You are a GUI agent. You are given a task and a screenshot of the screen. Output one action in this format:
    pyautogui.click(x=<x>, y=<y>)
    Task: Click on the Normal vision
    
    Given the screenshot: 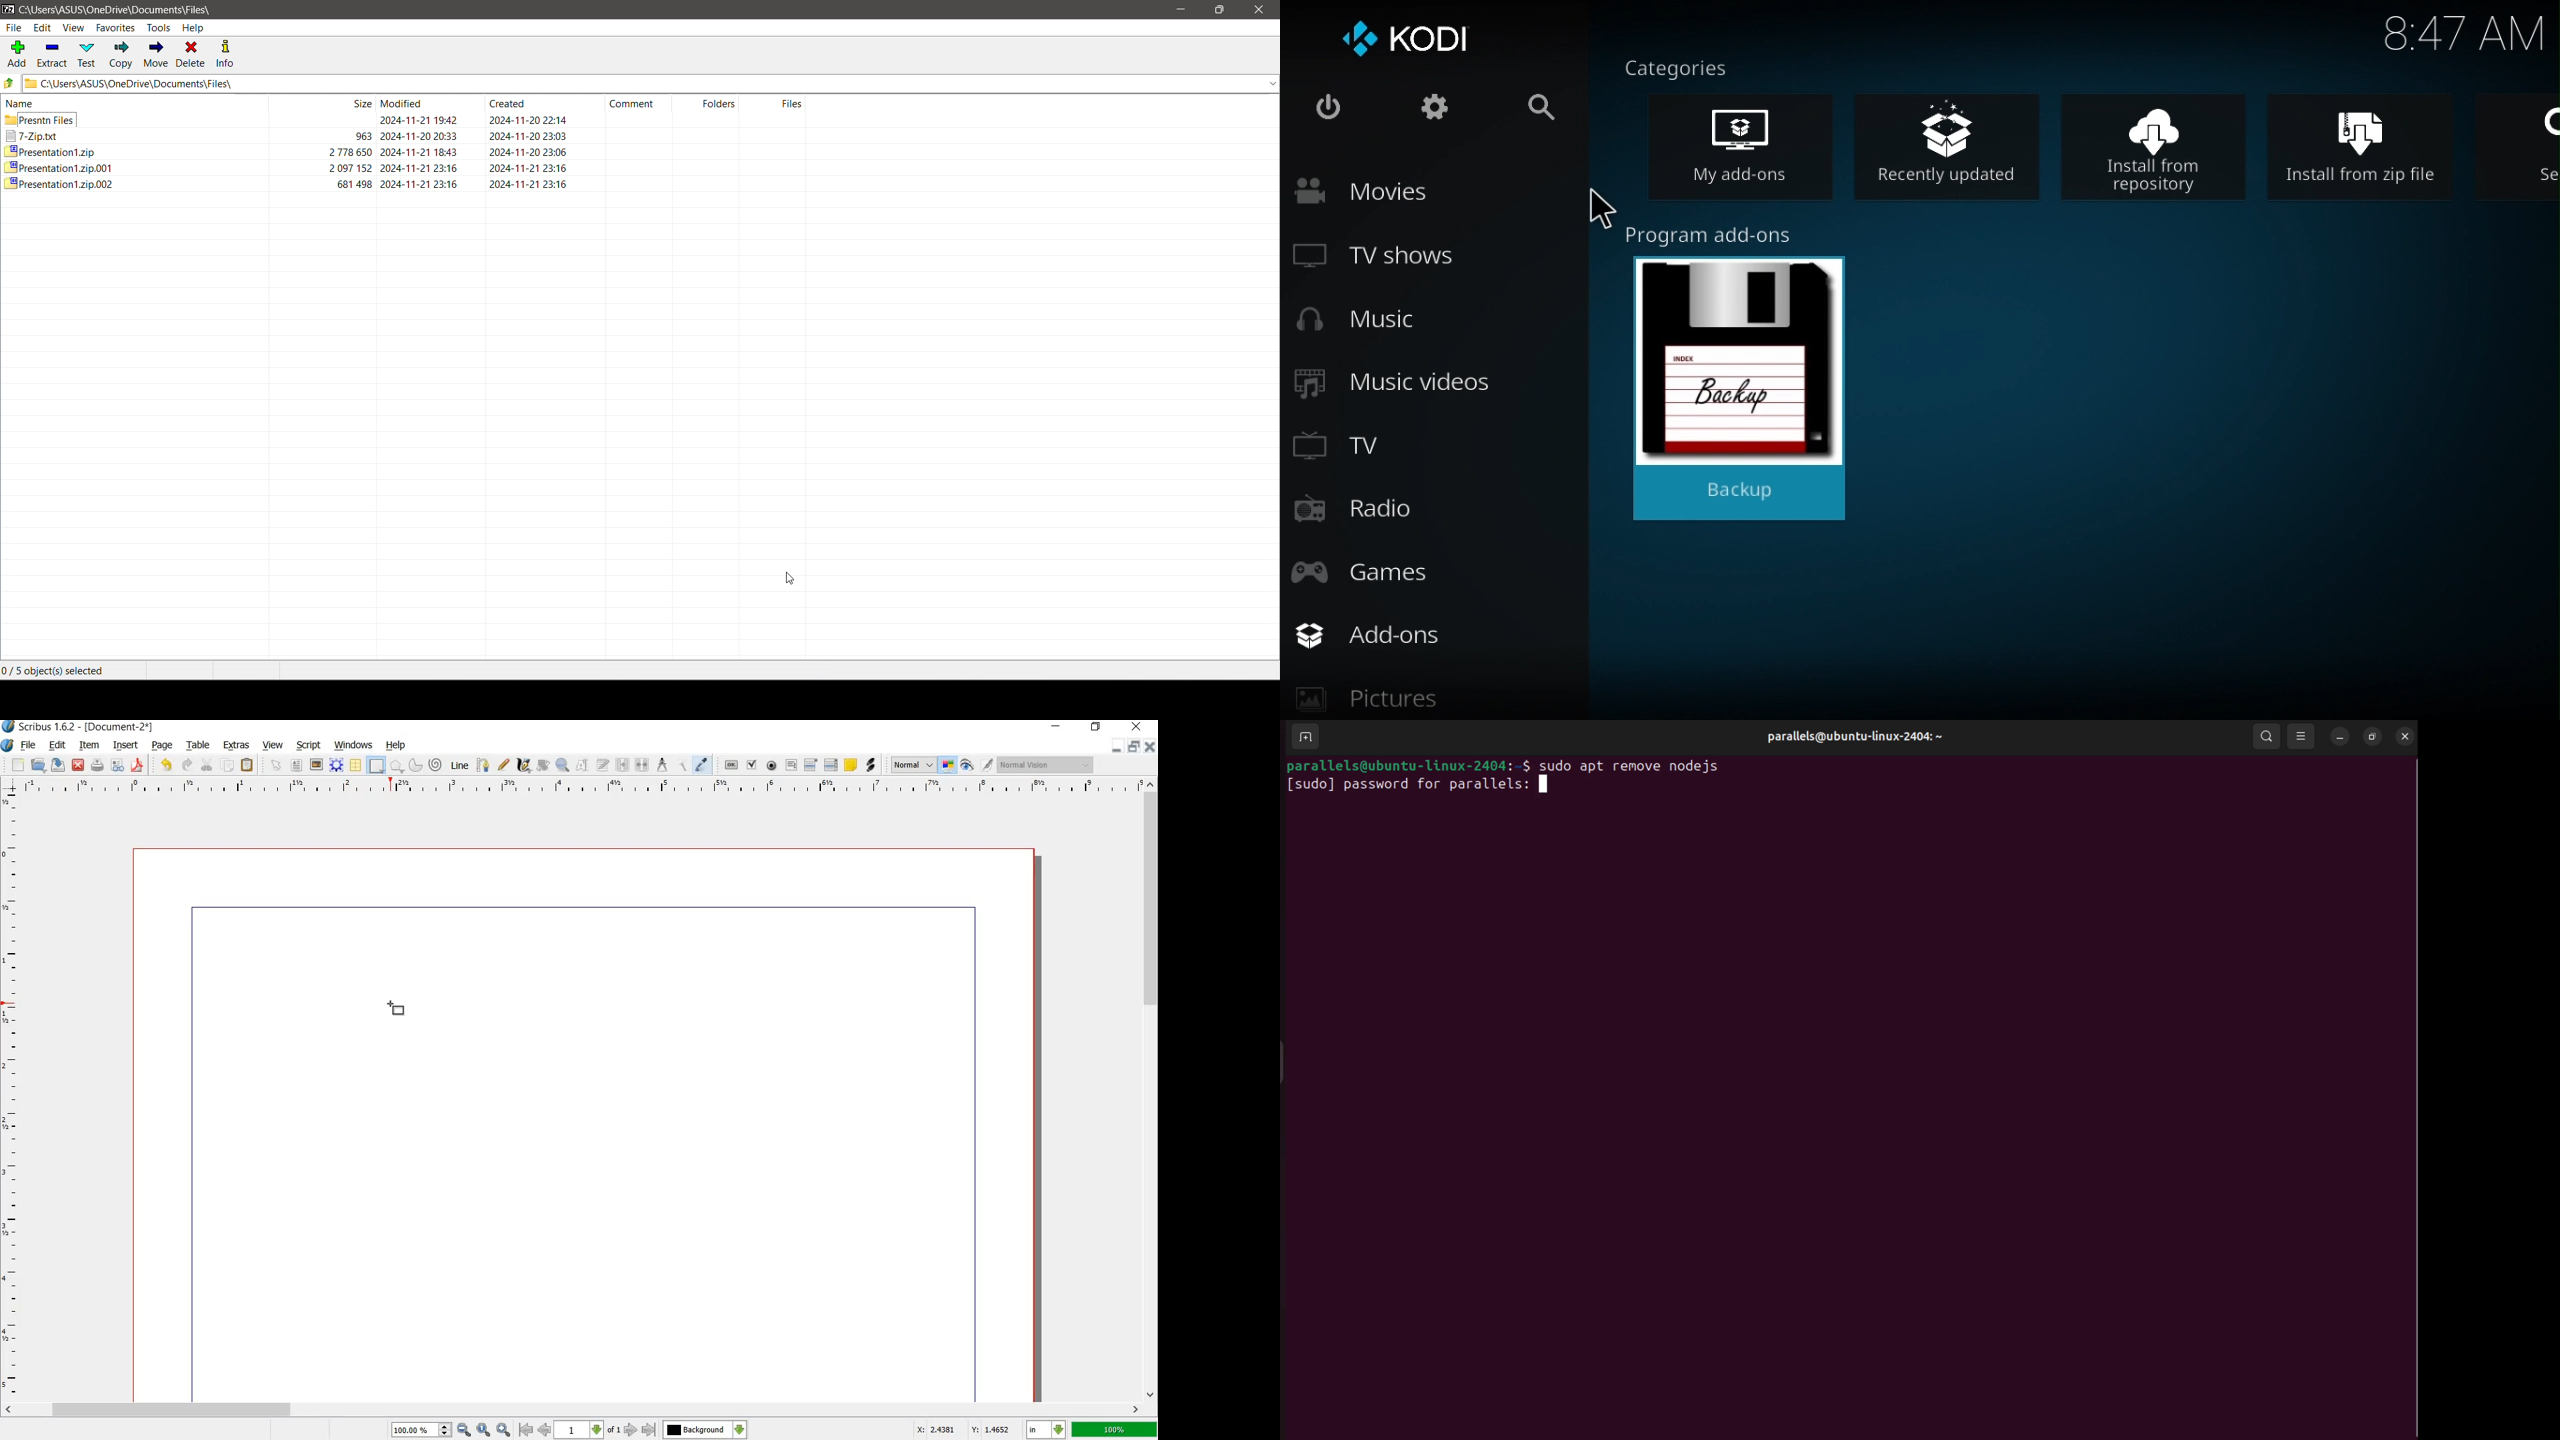 What is the action you would take?
    pyautogui.click(x=1045, y=765)
    